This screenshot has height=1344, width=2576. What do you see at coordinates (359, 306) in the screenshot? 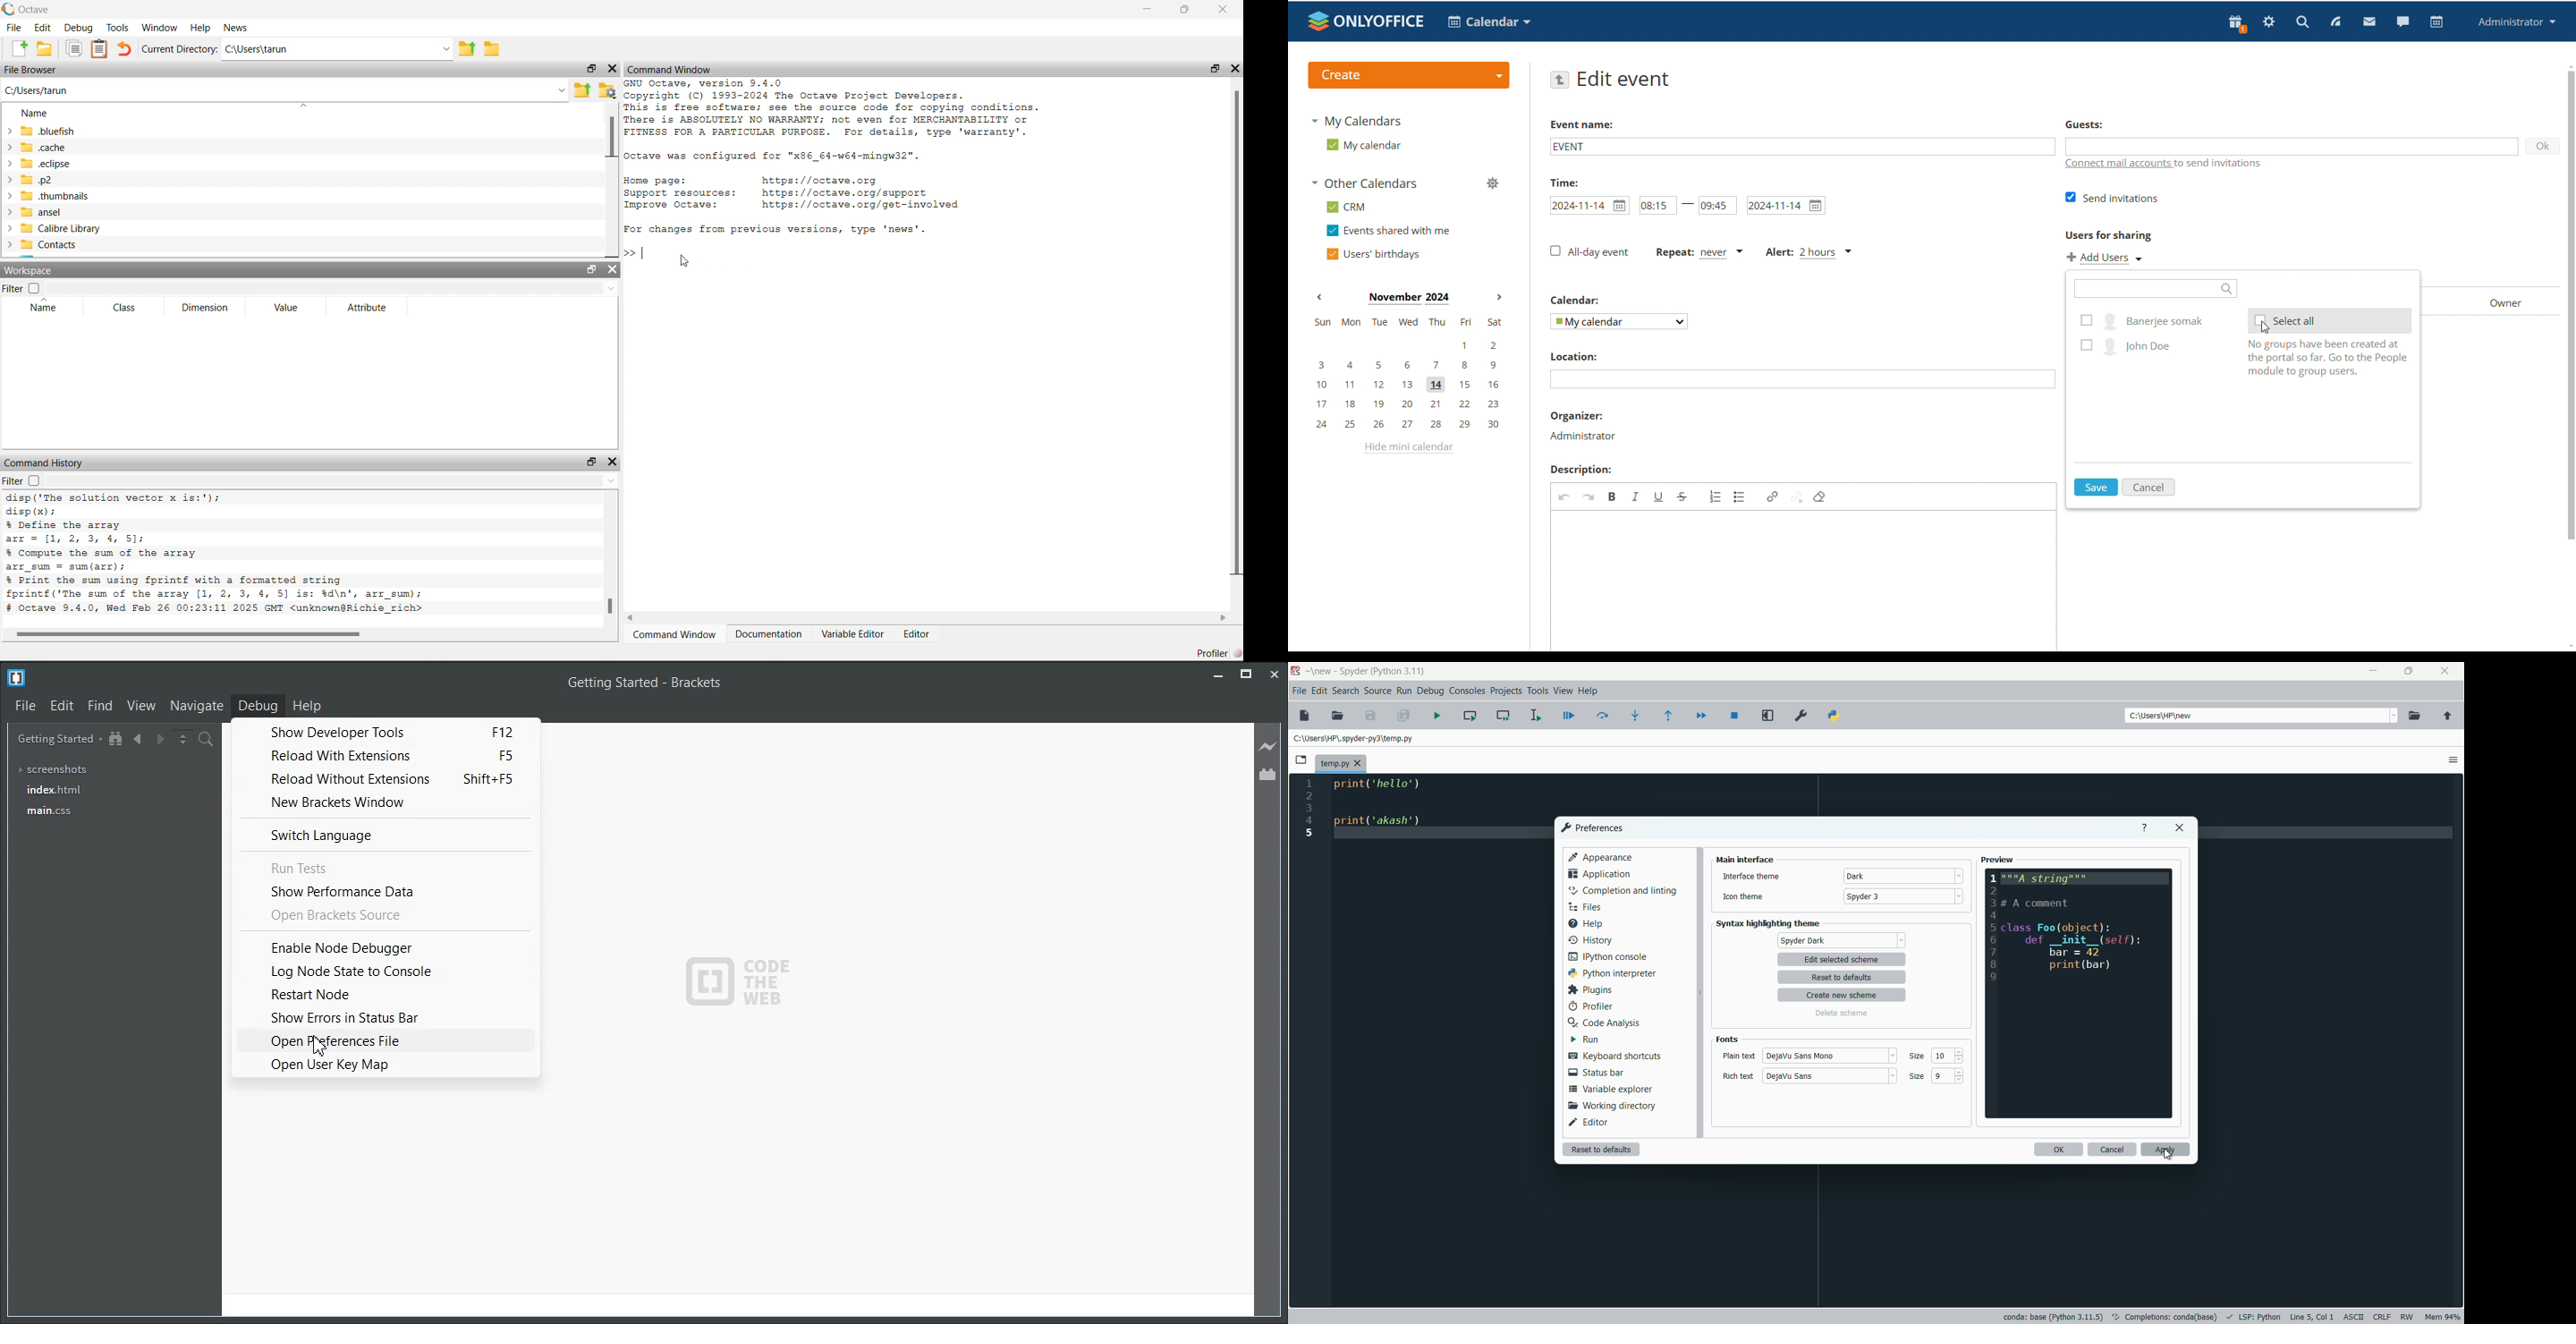
I see `Attribute` at bounding box center [359, 306].